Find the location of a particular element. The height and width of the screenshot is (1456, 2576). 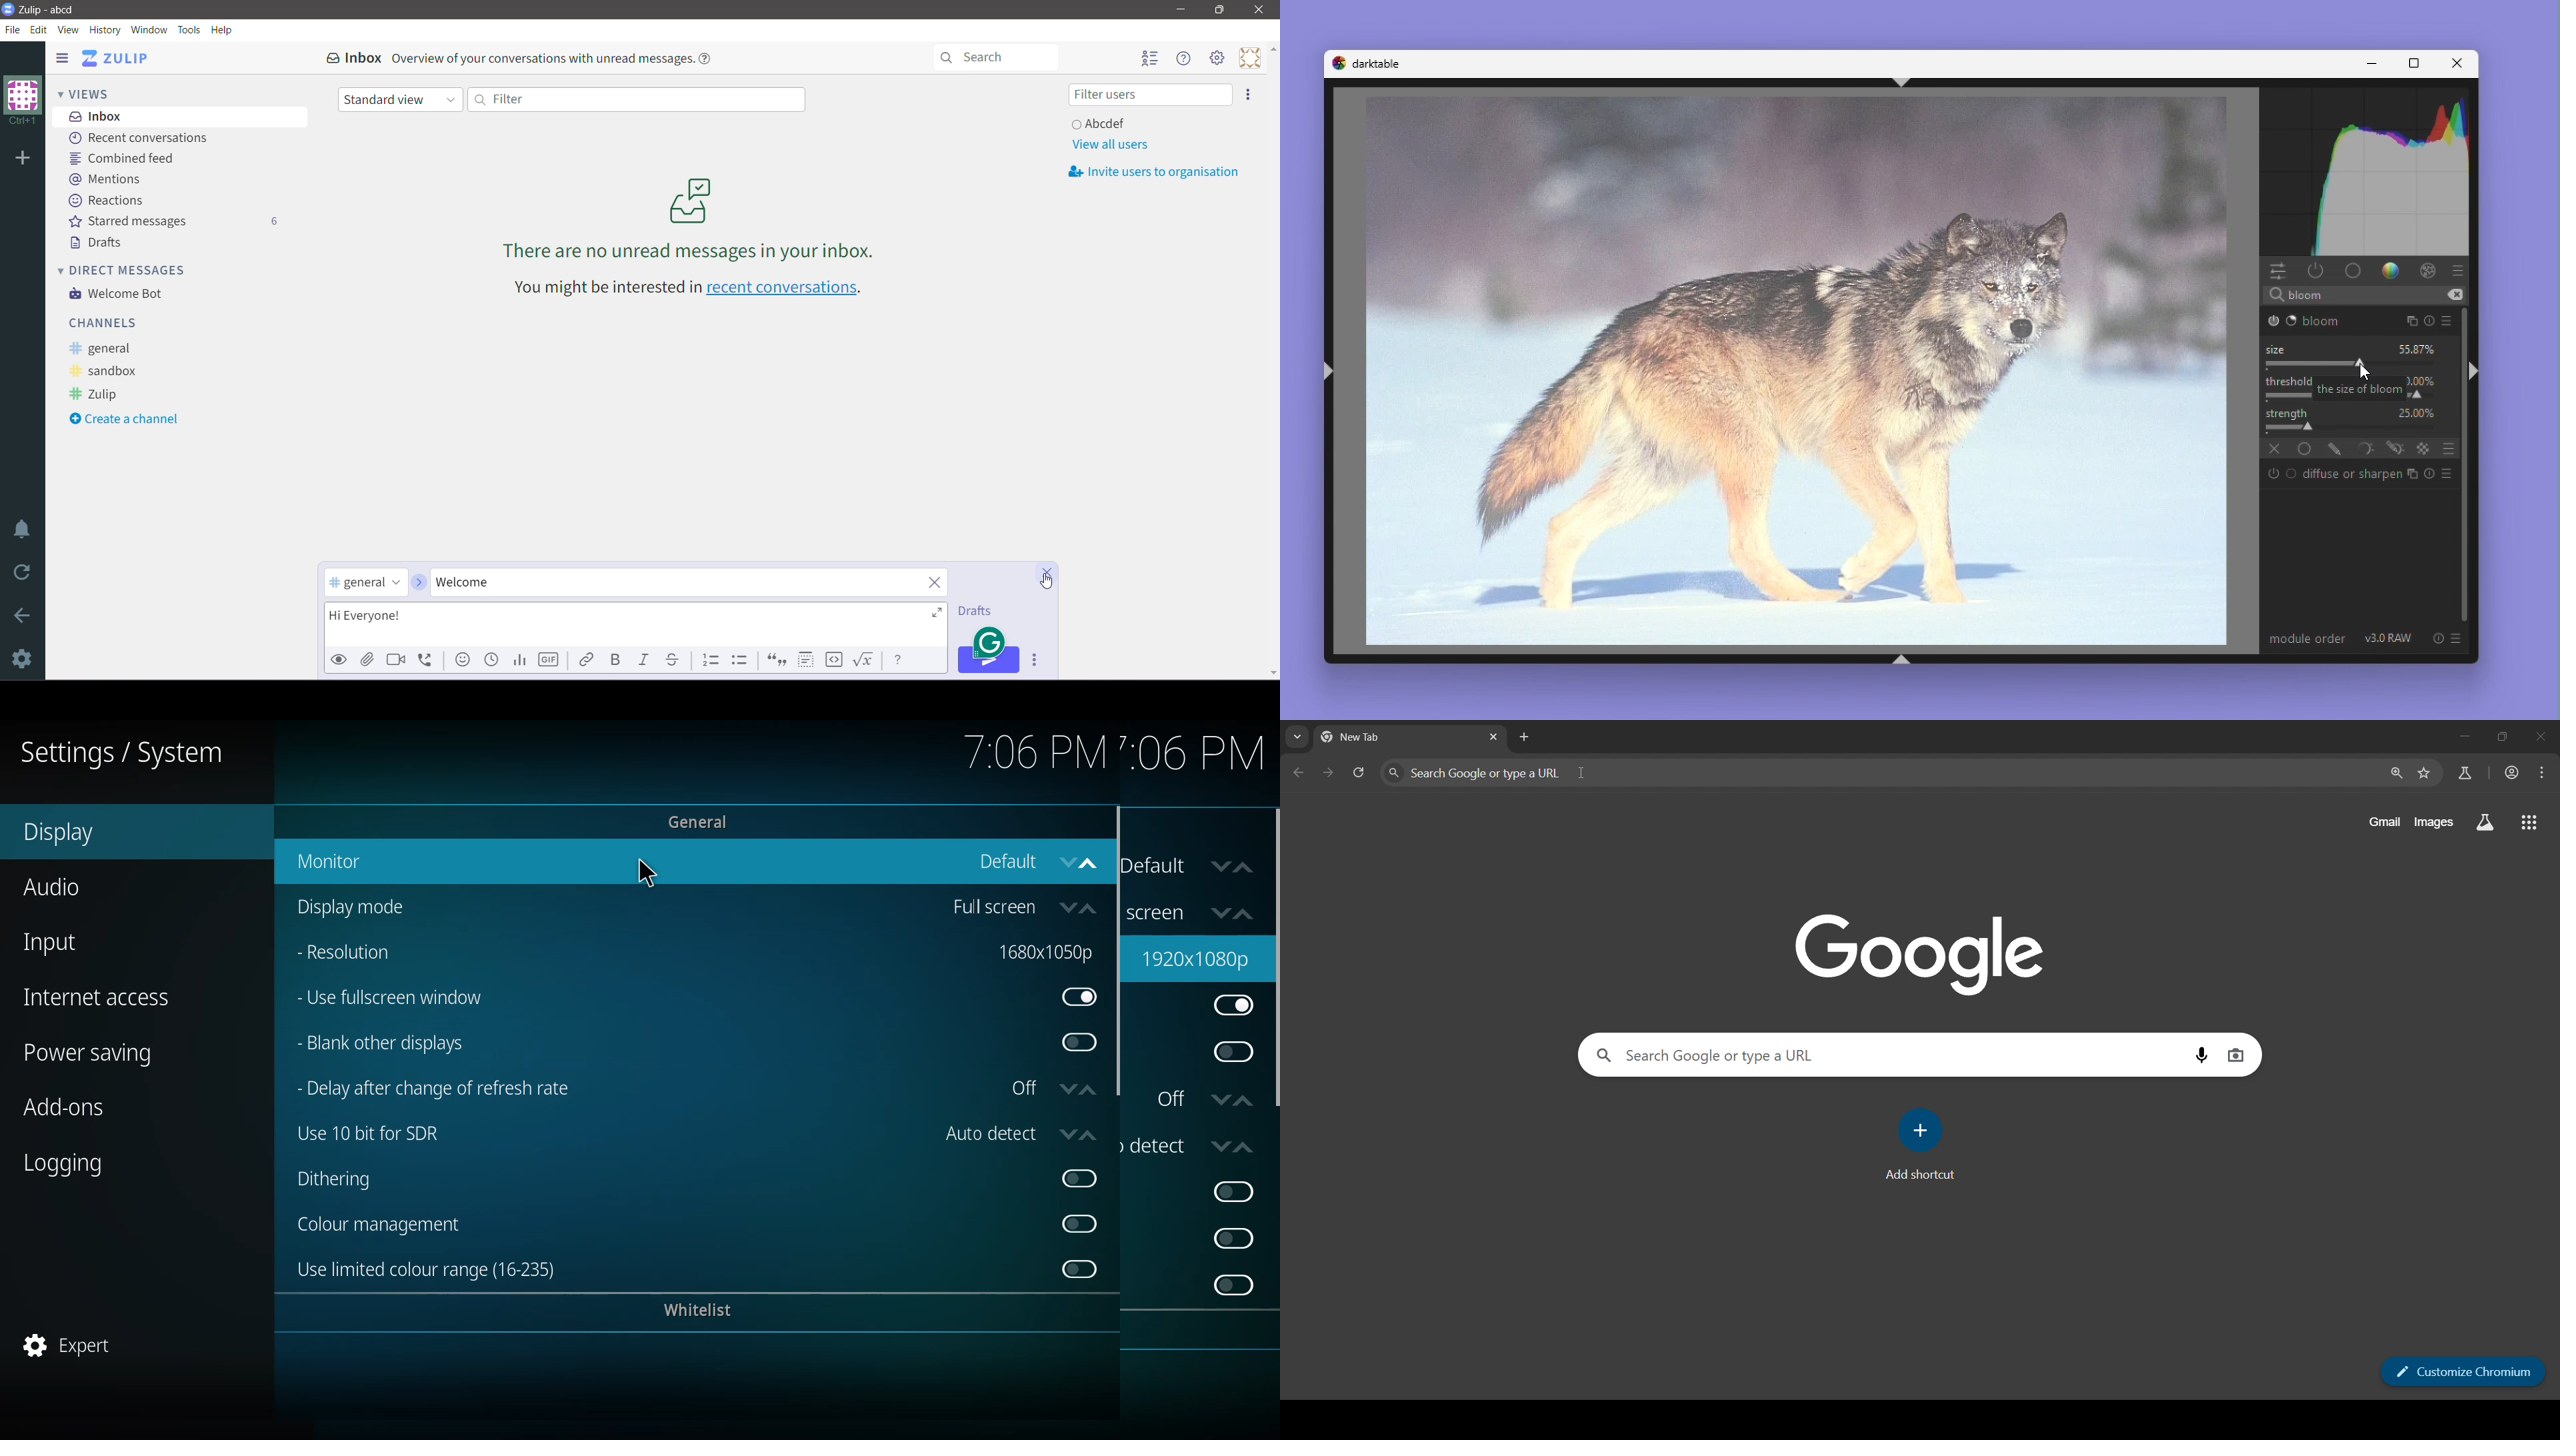

Clear Topic is located at coordinates (931, 583).